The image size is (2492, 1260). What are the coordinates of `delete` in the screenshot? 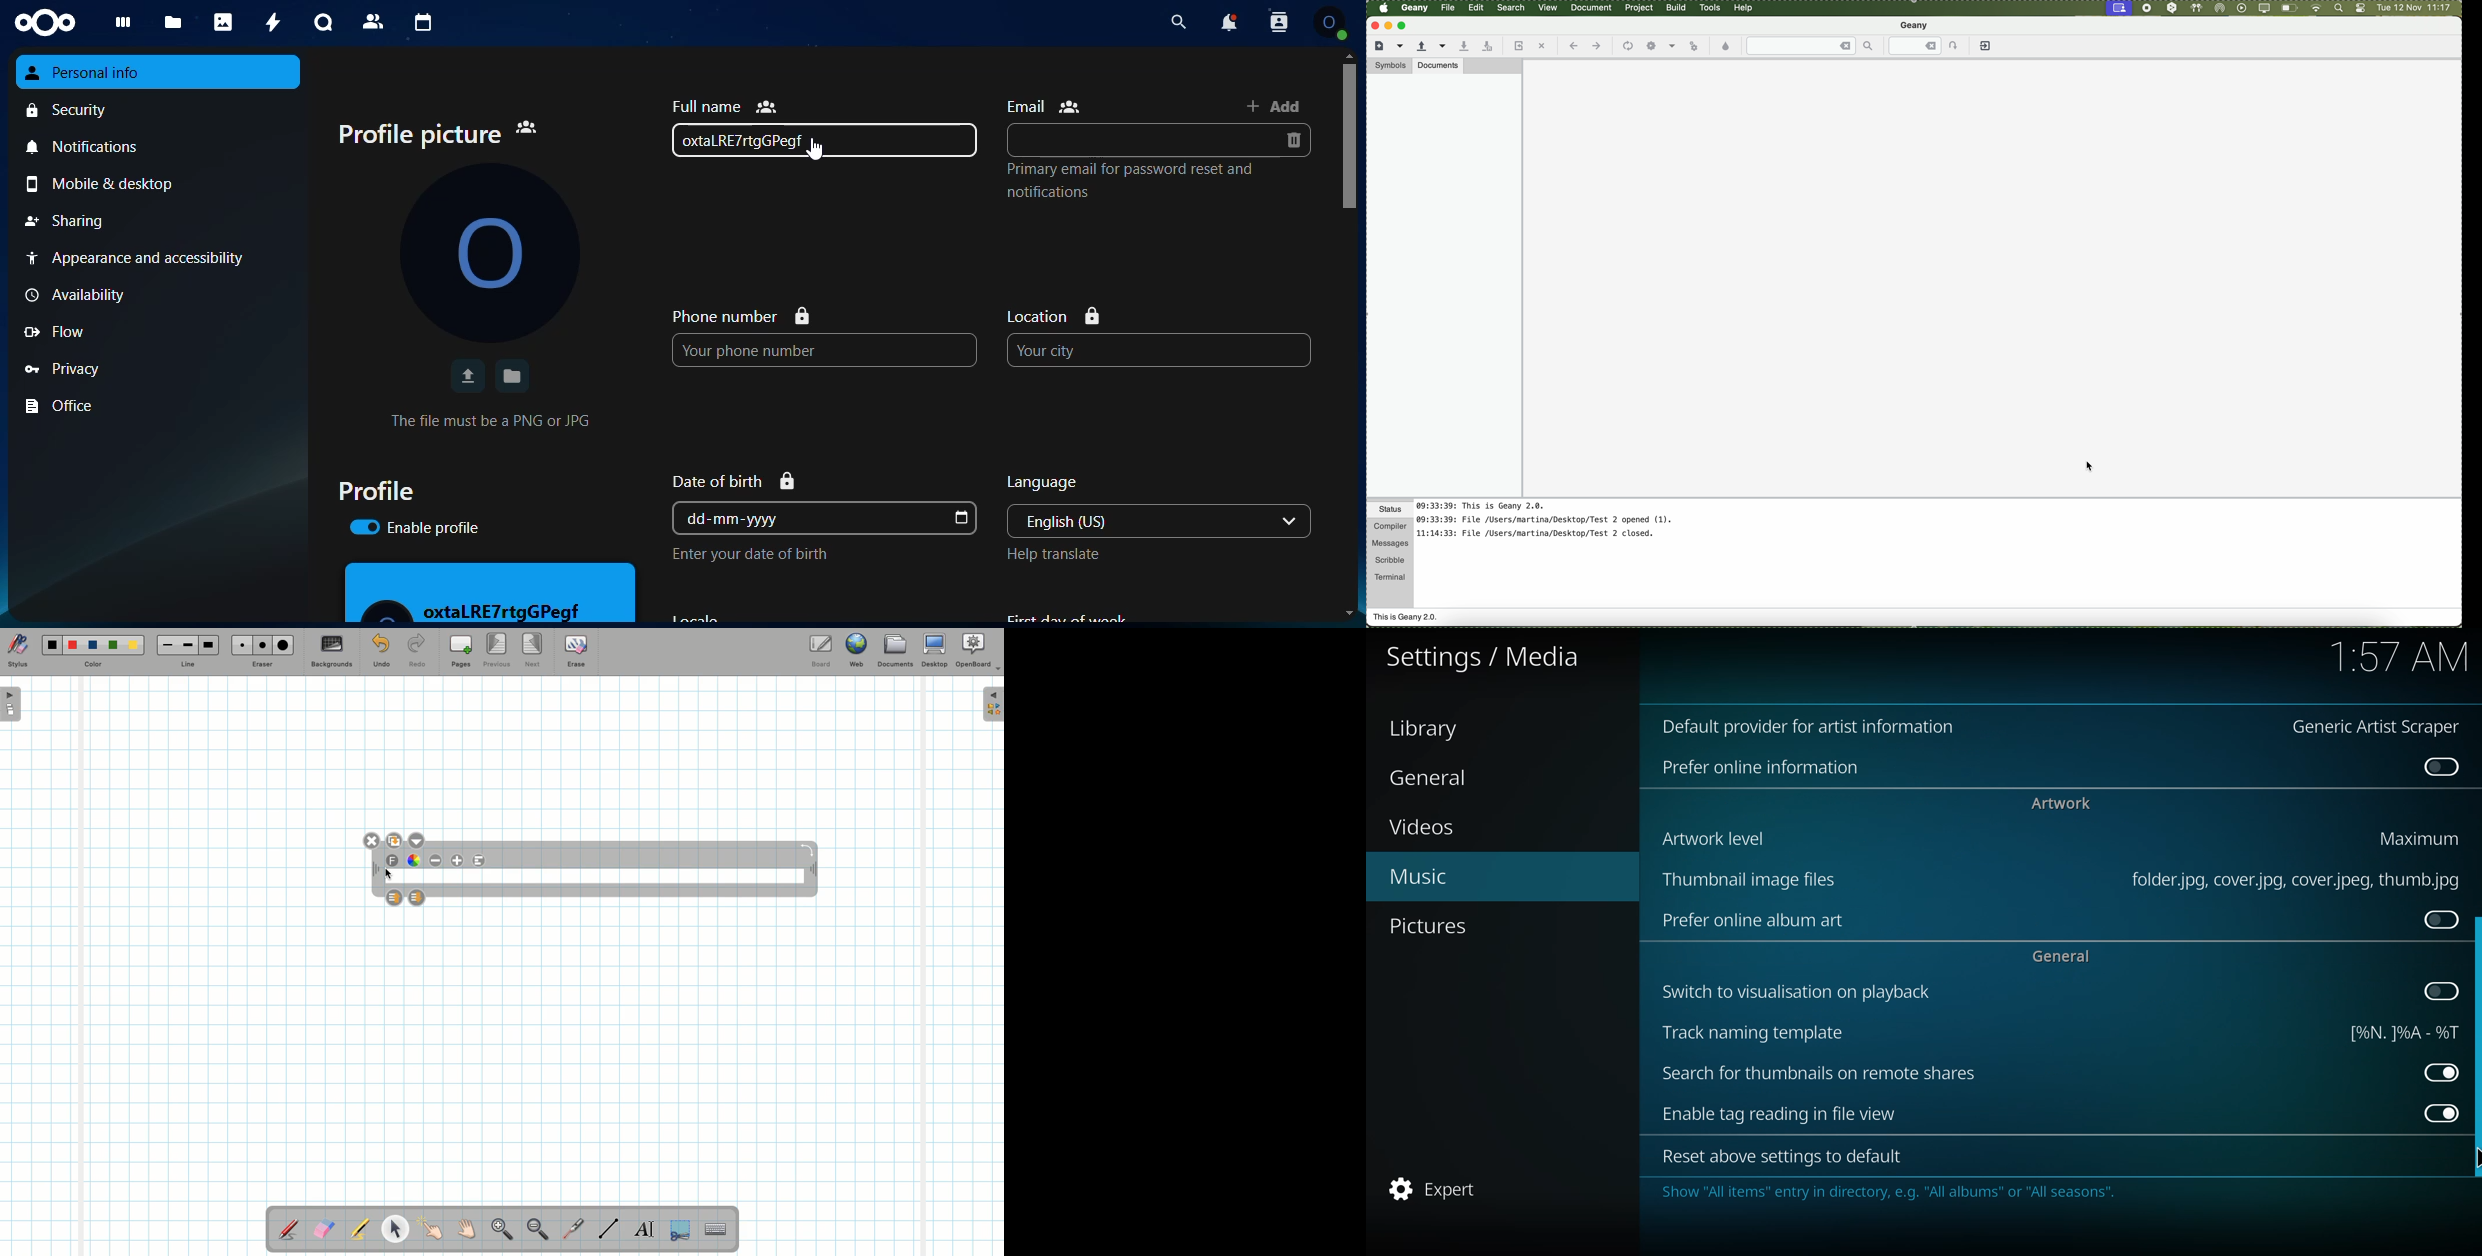 It's located at (1292, 140).